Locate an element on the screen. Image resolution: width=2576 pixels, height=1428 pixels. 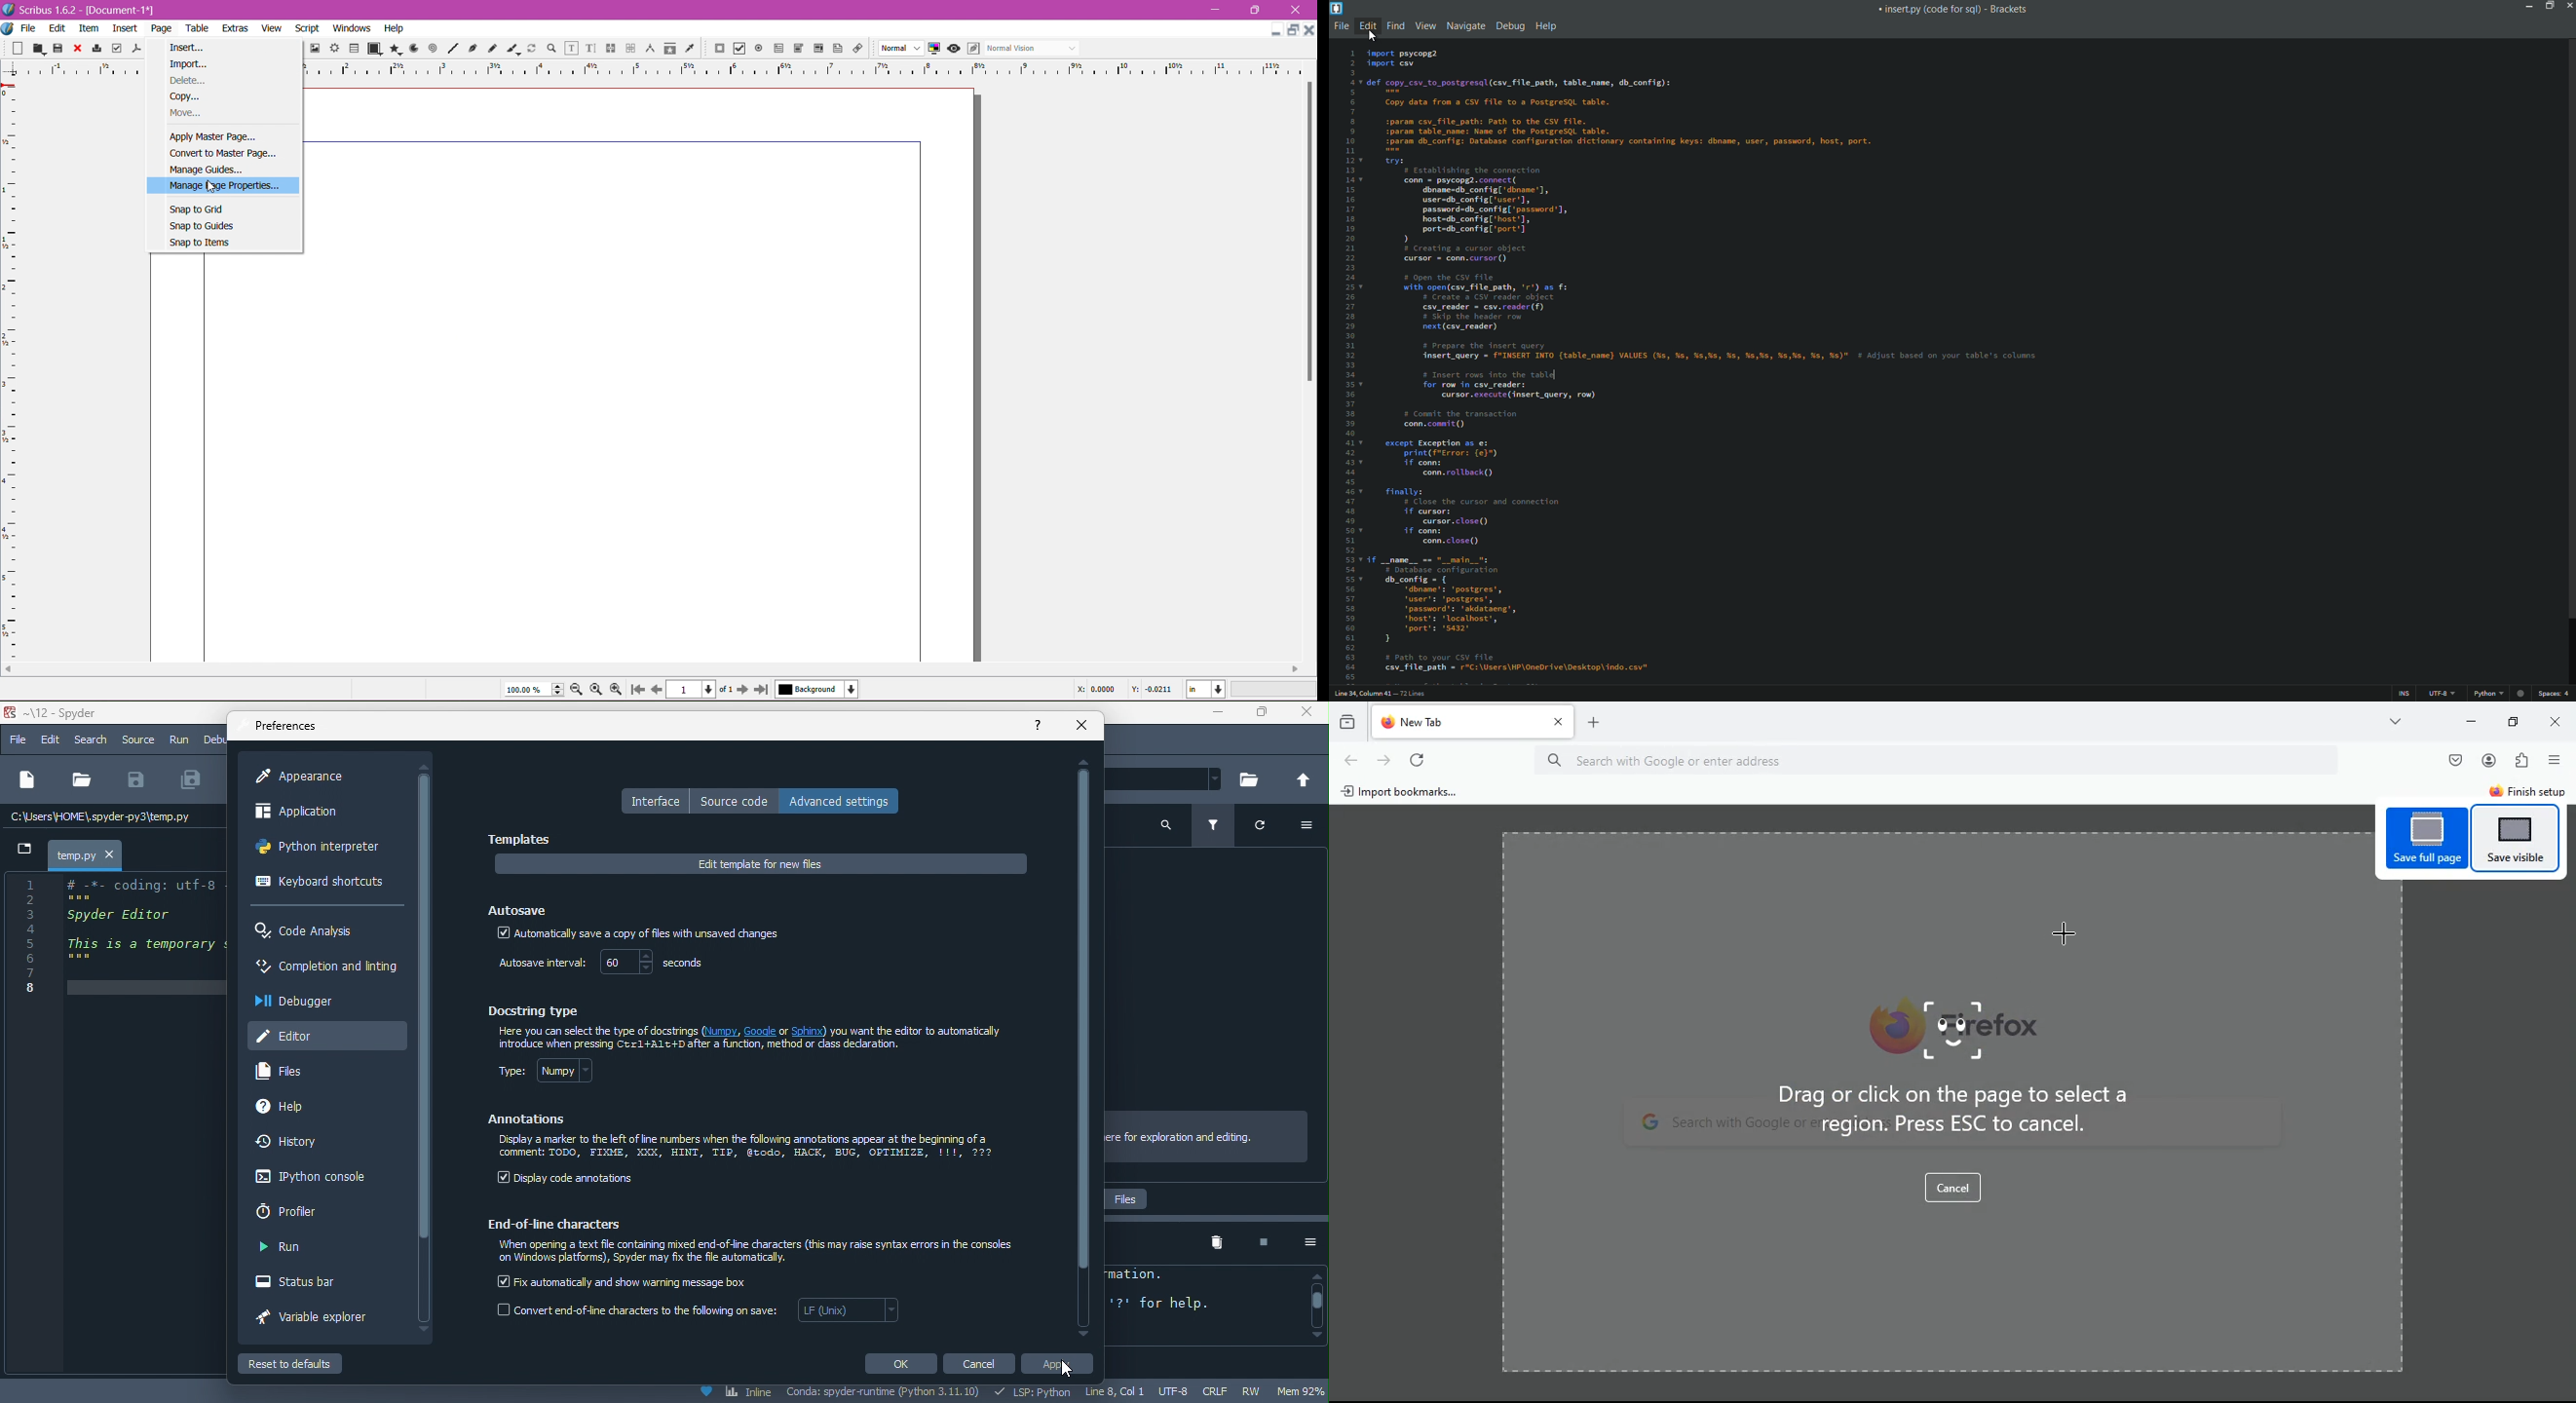
conda spyder runtime is located at coordinates (885, 1393).